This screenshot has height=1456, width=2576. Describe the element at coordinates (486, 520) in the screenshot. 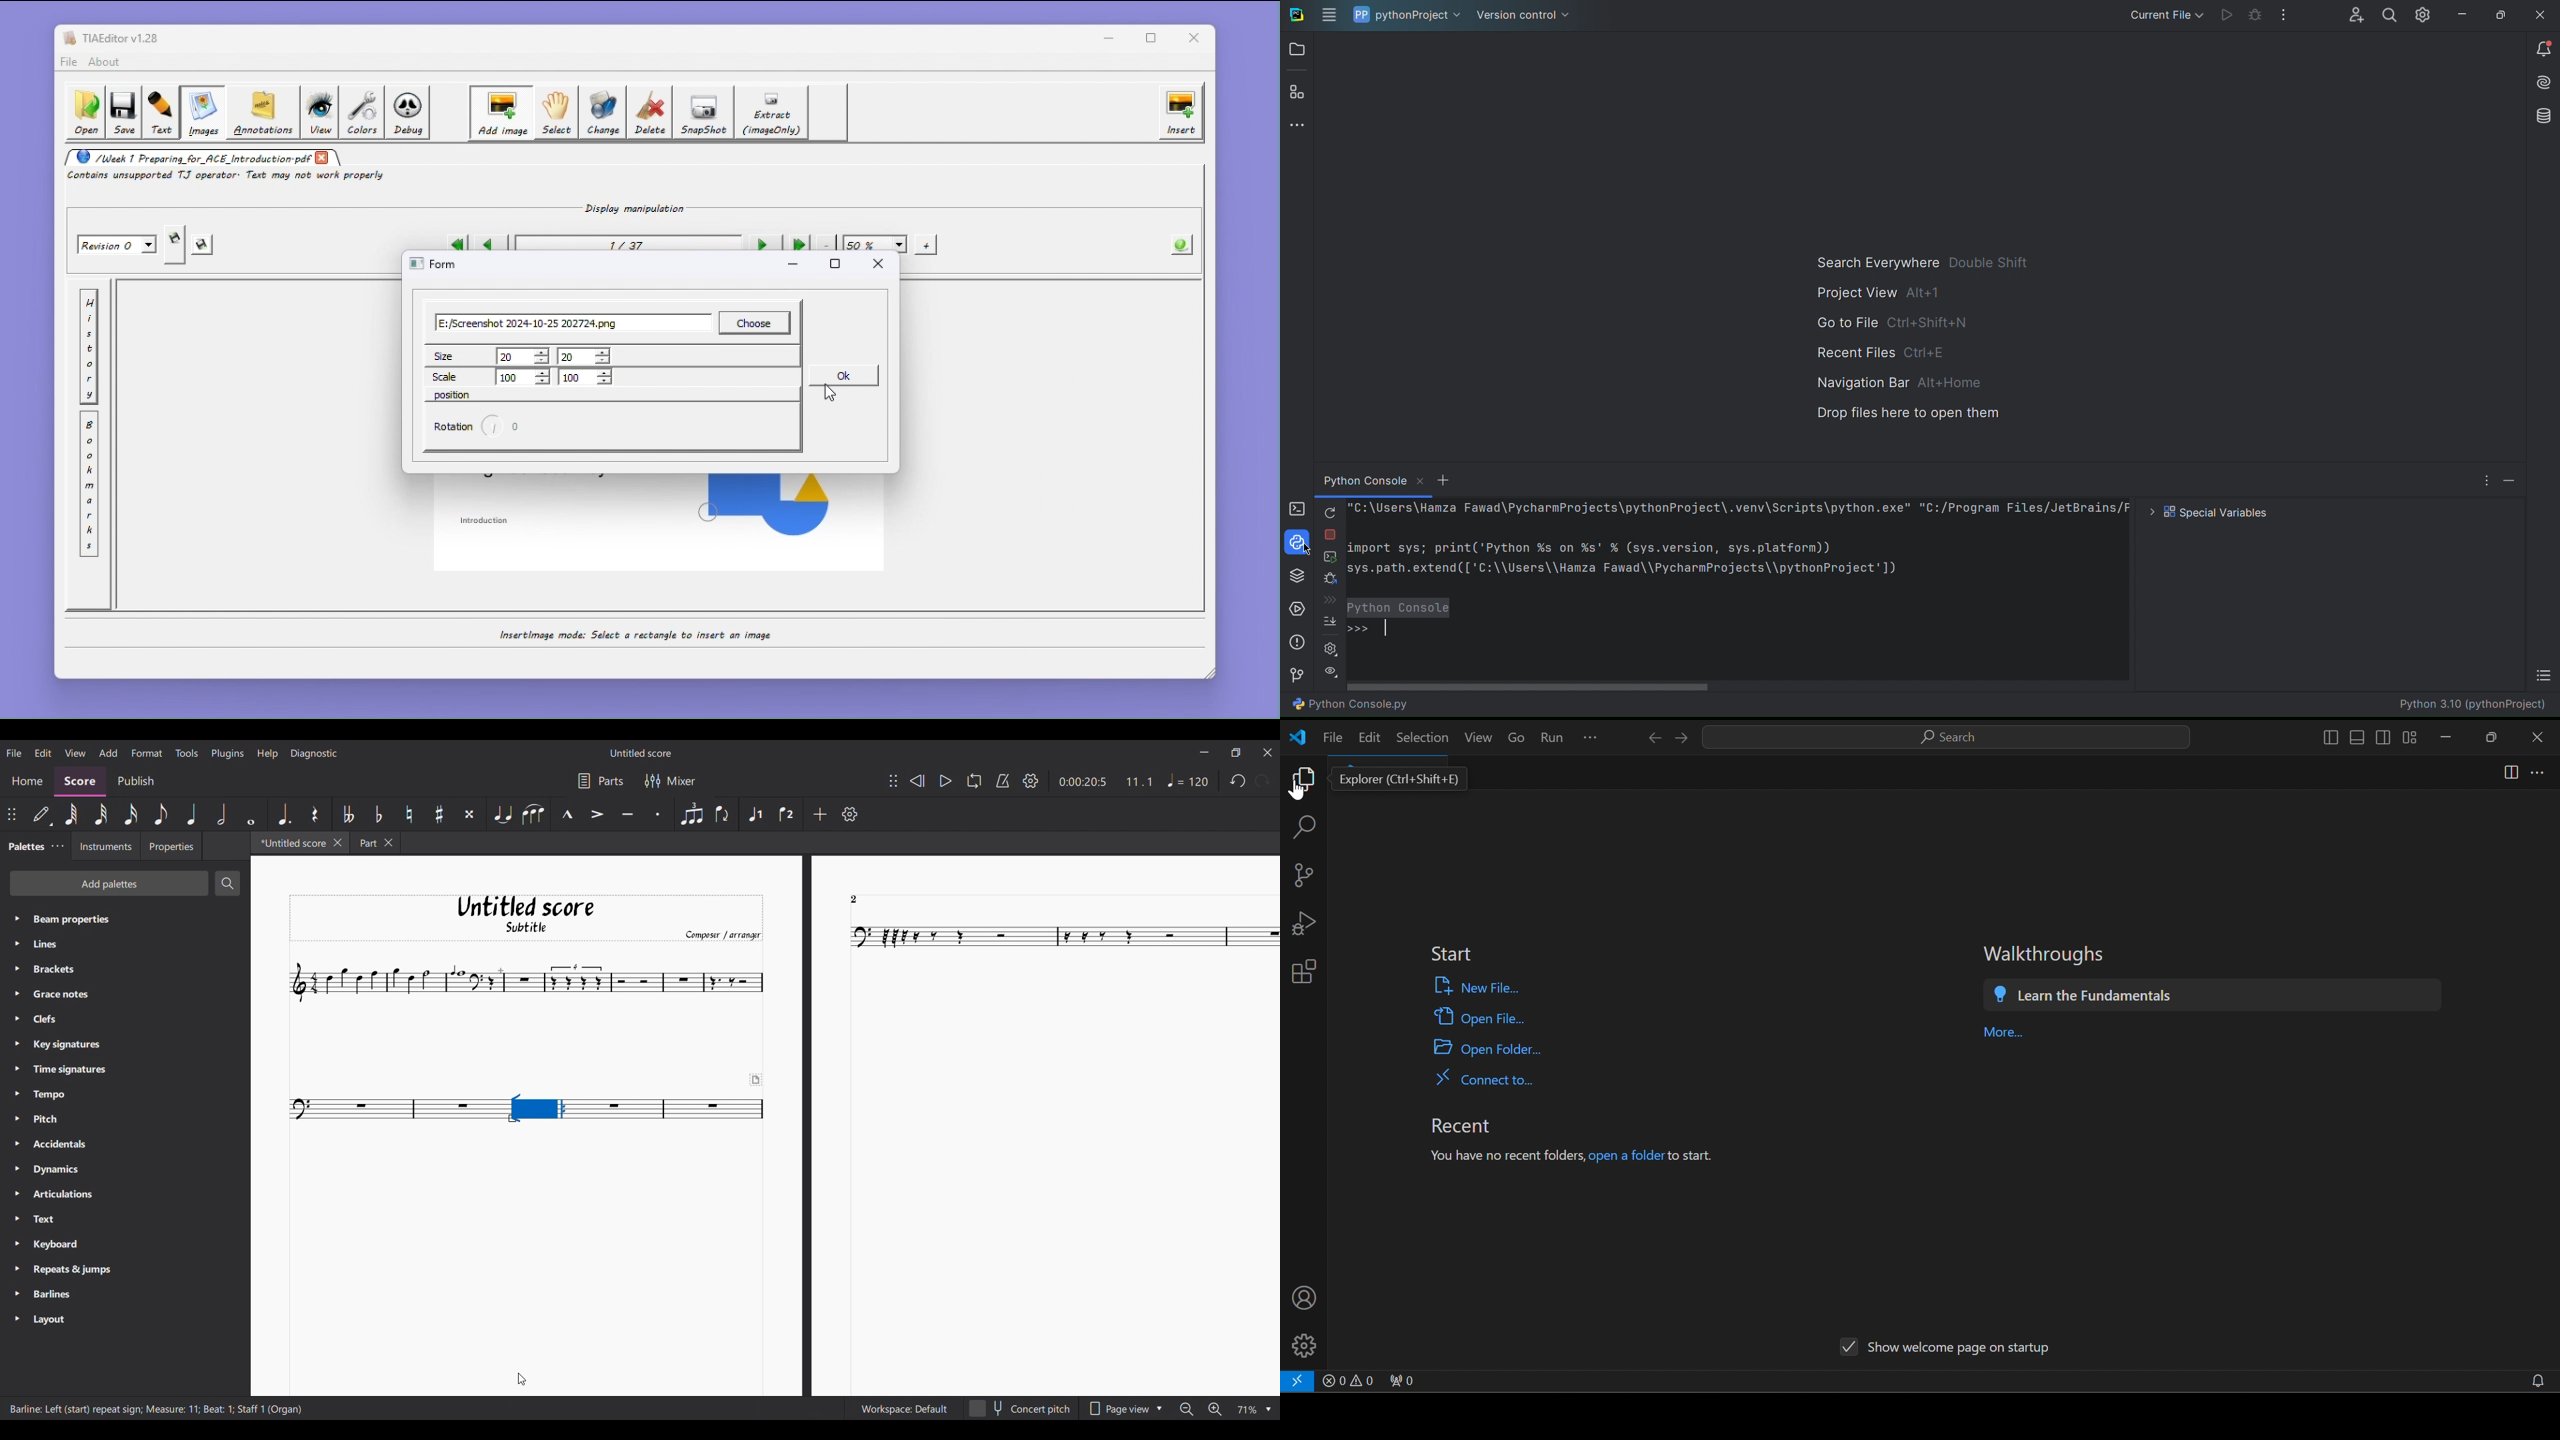

I see `introduction` at that location.